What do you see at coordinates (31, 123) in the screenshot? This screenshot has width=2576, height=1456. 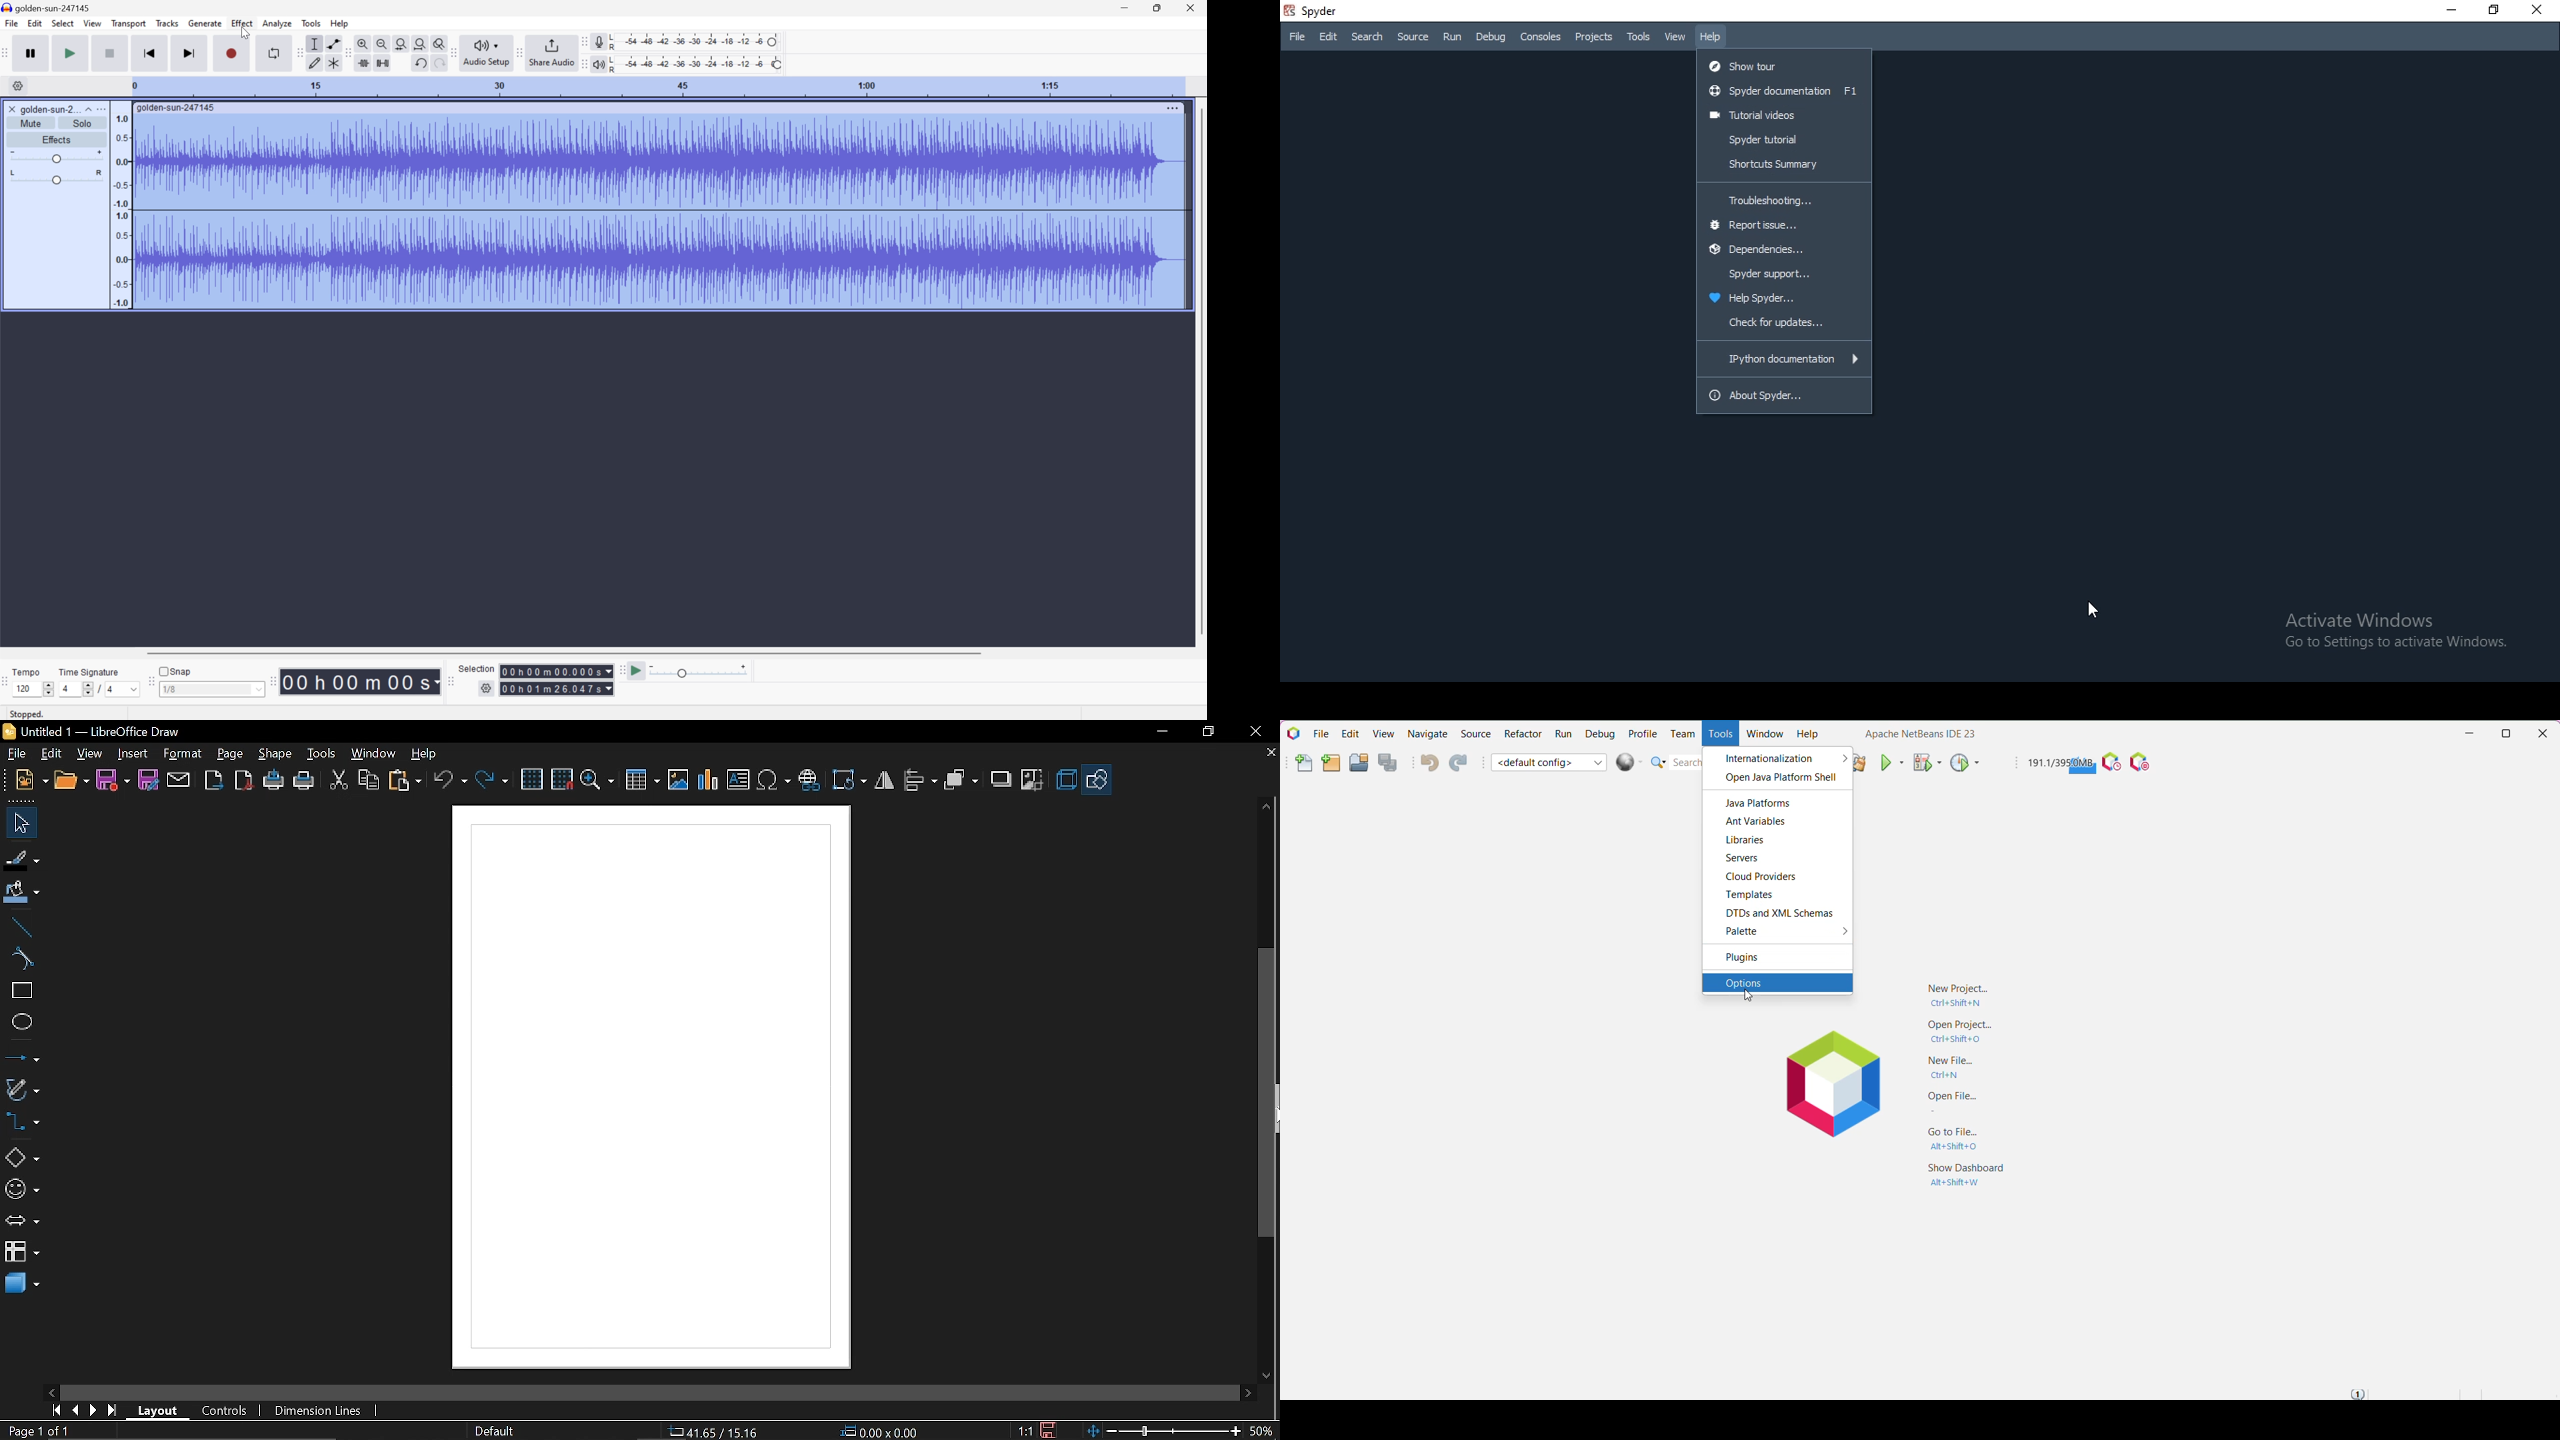 I see `Mute` at bounding box center [31, 123].